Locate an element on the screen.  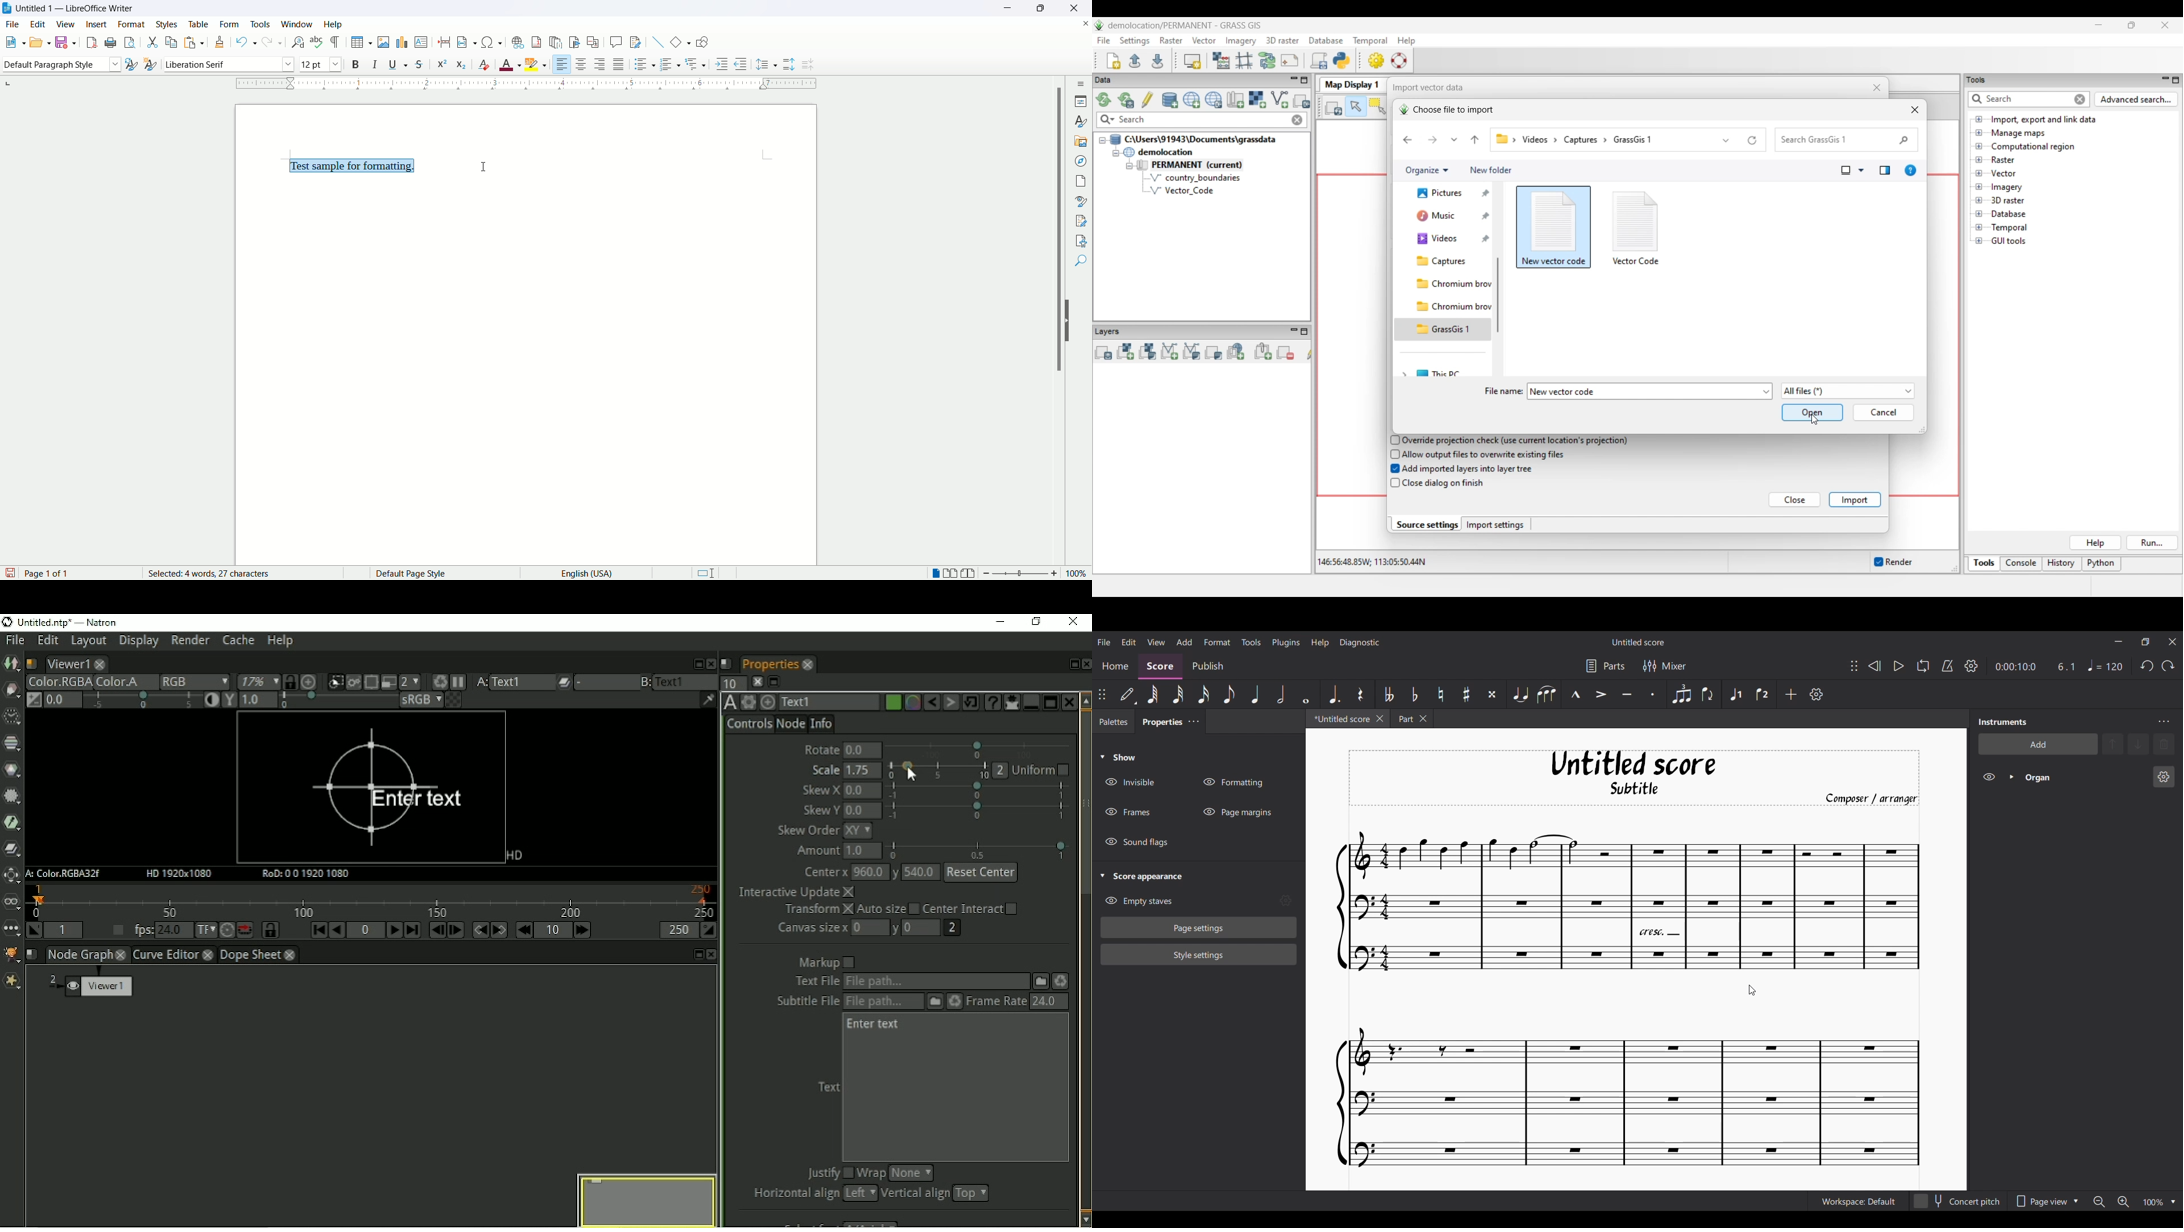
Collapse Show is located at coordinates (1118, 757).